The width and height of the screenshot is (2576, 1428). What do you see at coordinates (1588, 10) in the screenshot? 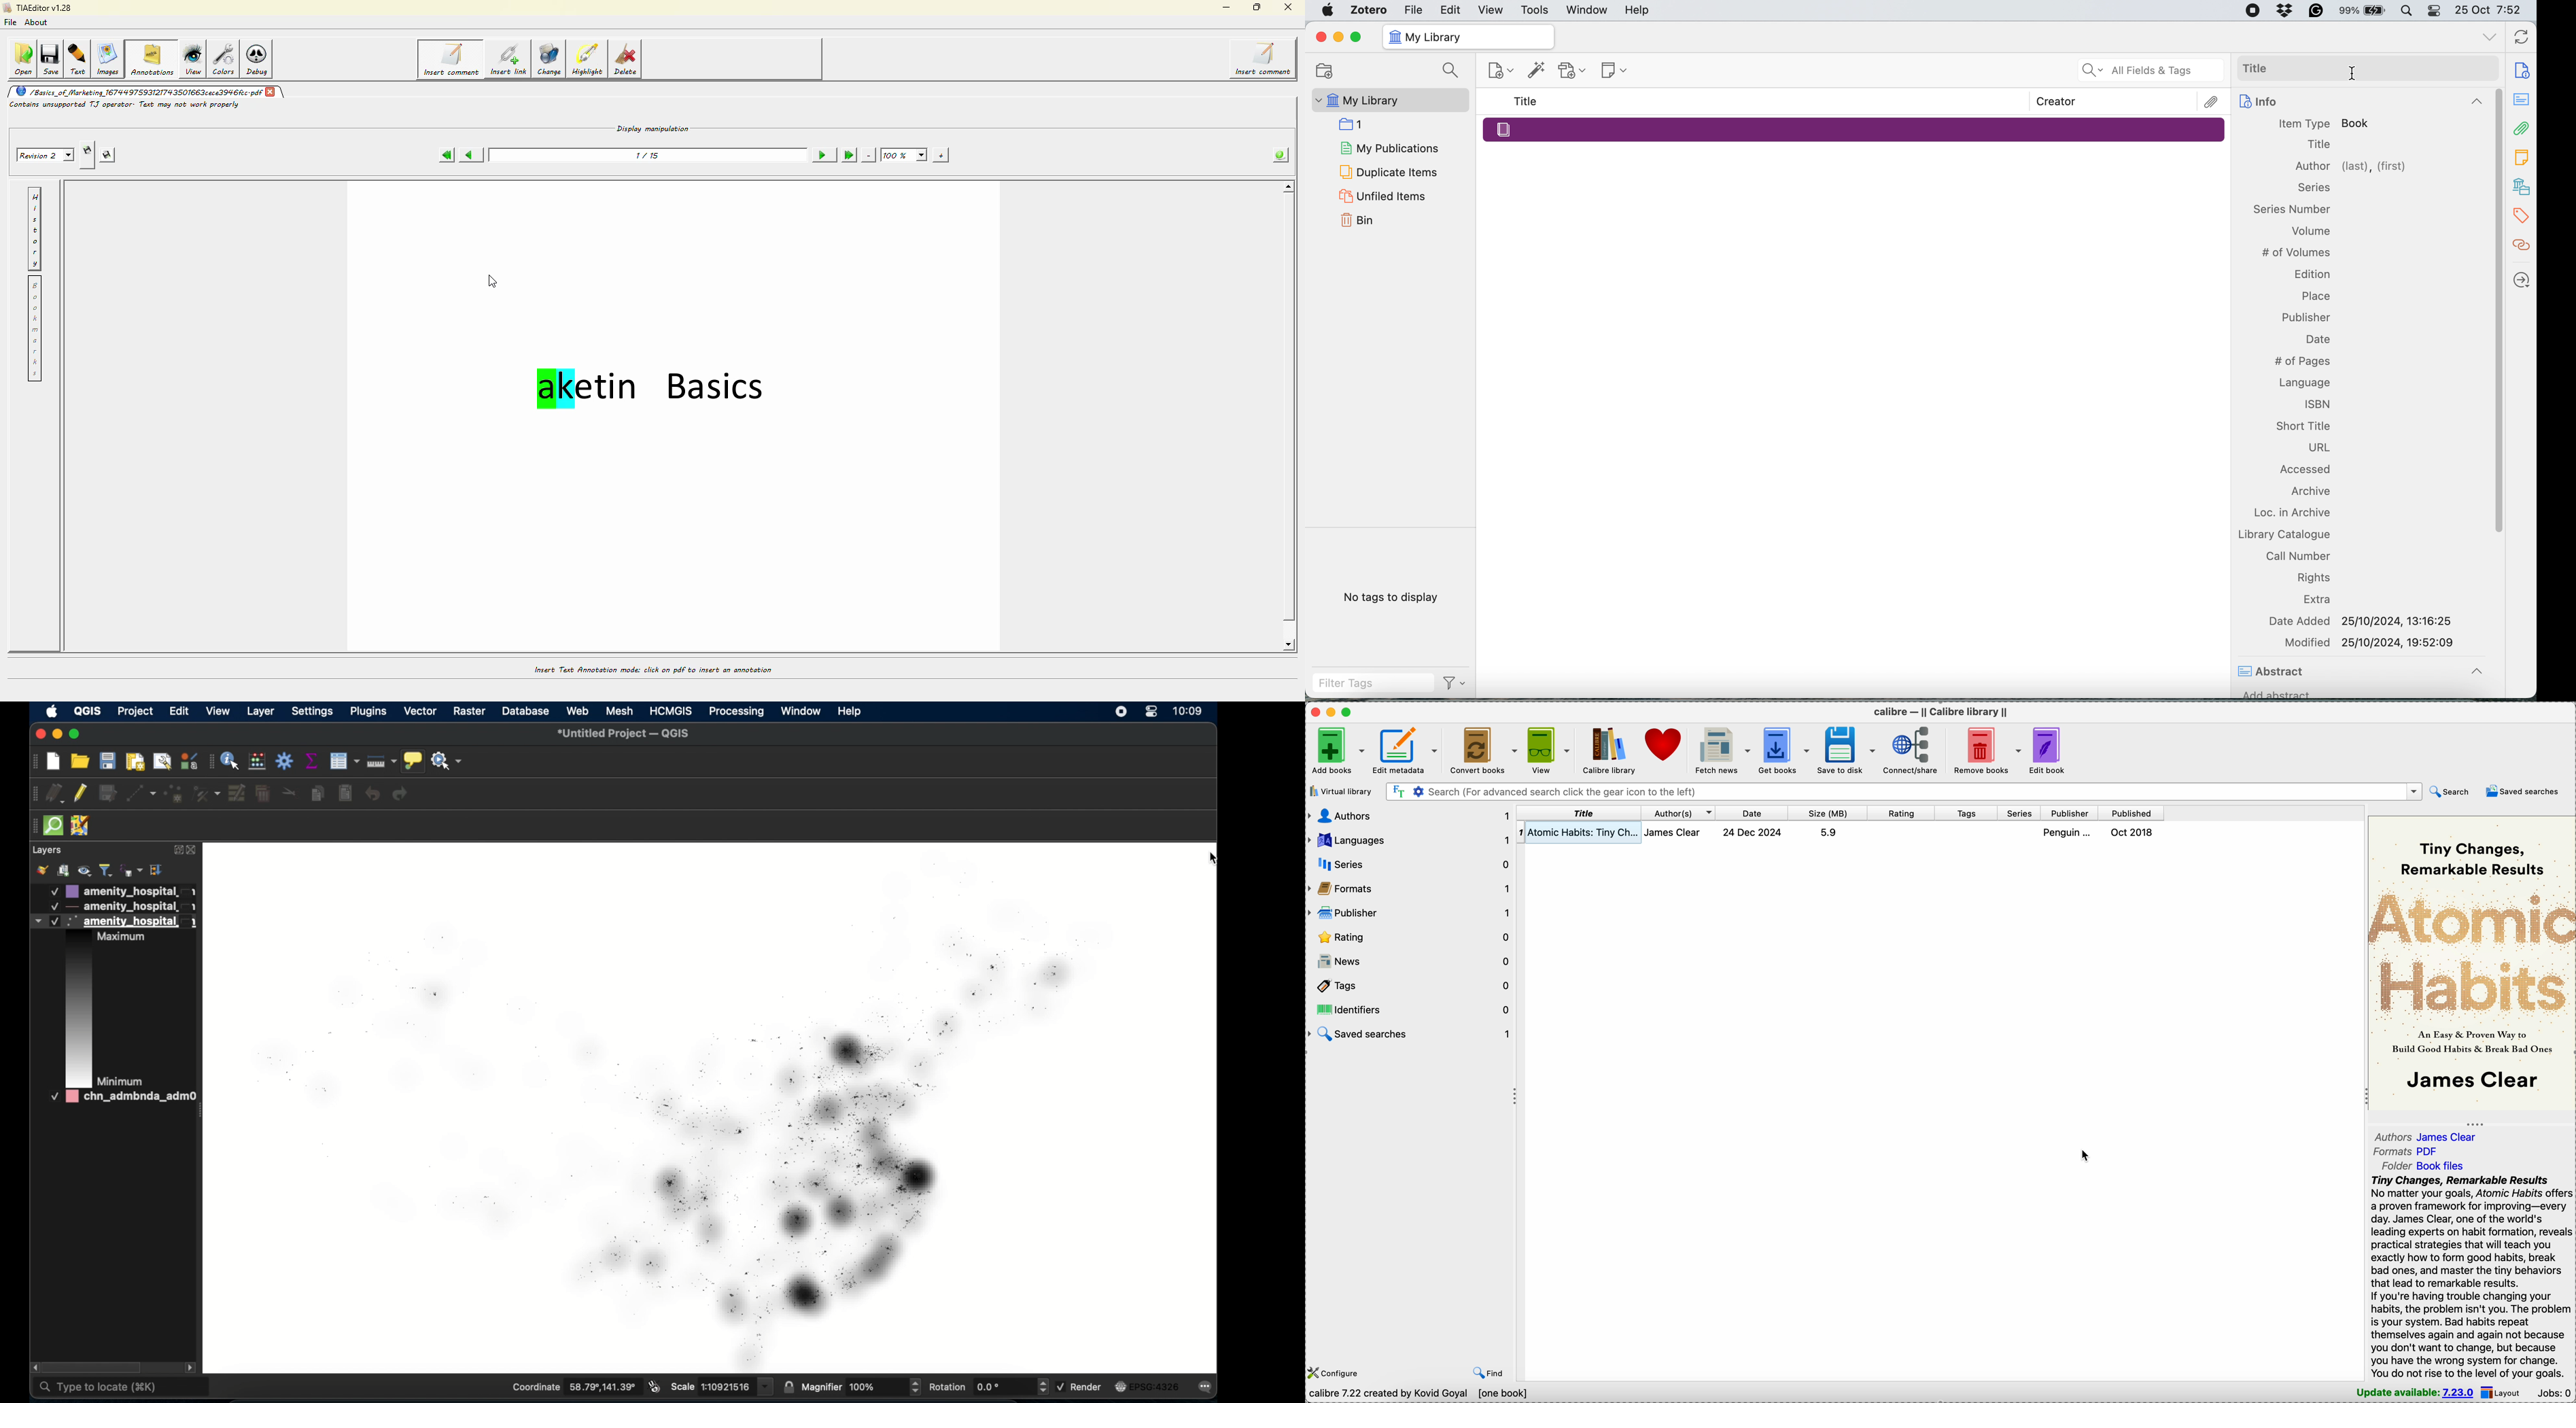
I see `Window` at bounding box center [1588, 10].